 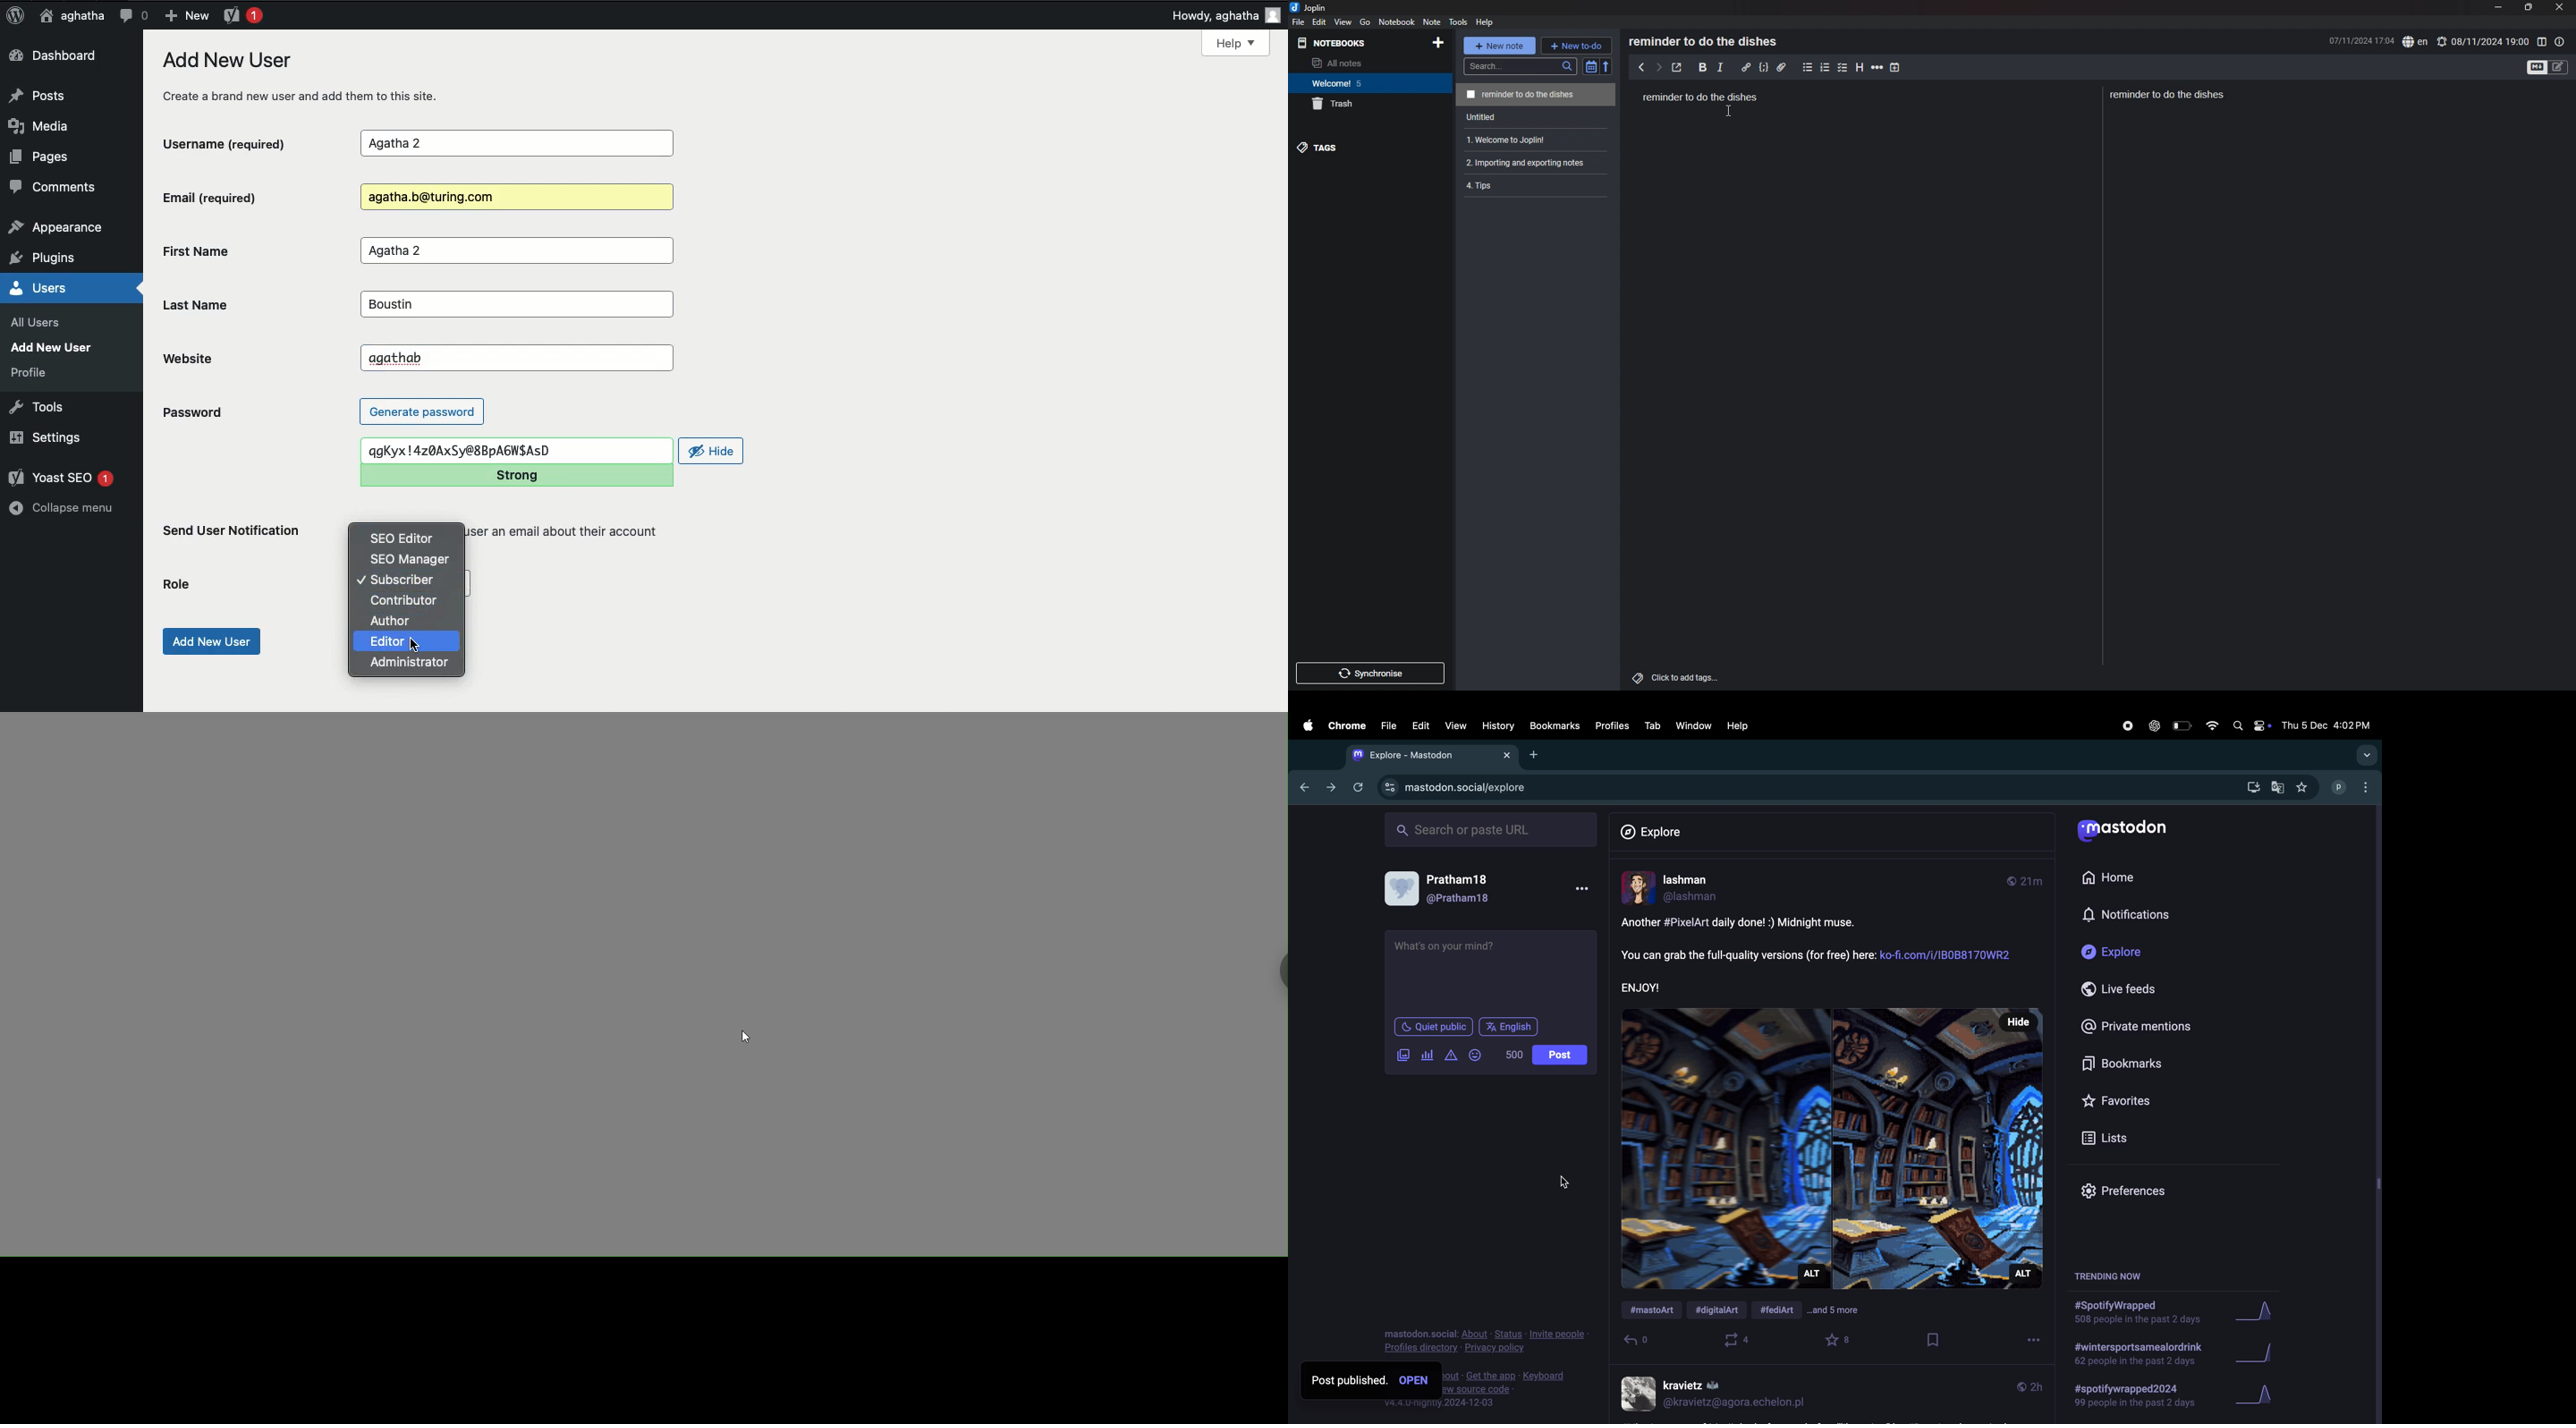 I want to click on sync, so click(x=1370, y=673).